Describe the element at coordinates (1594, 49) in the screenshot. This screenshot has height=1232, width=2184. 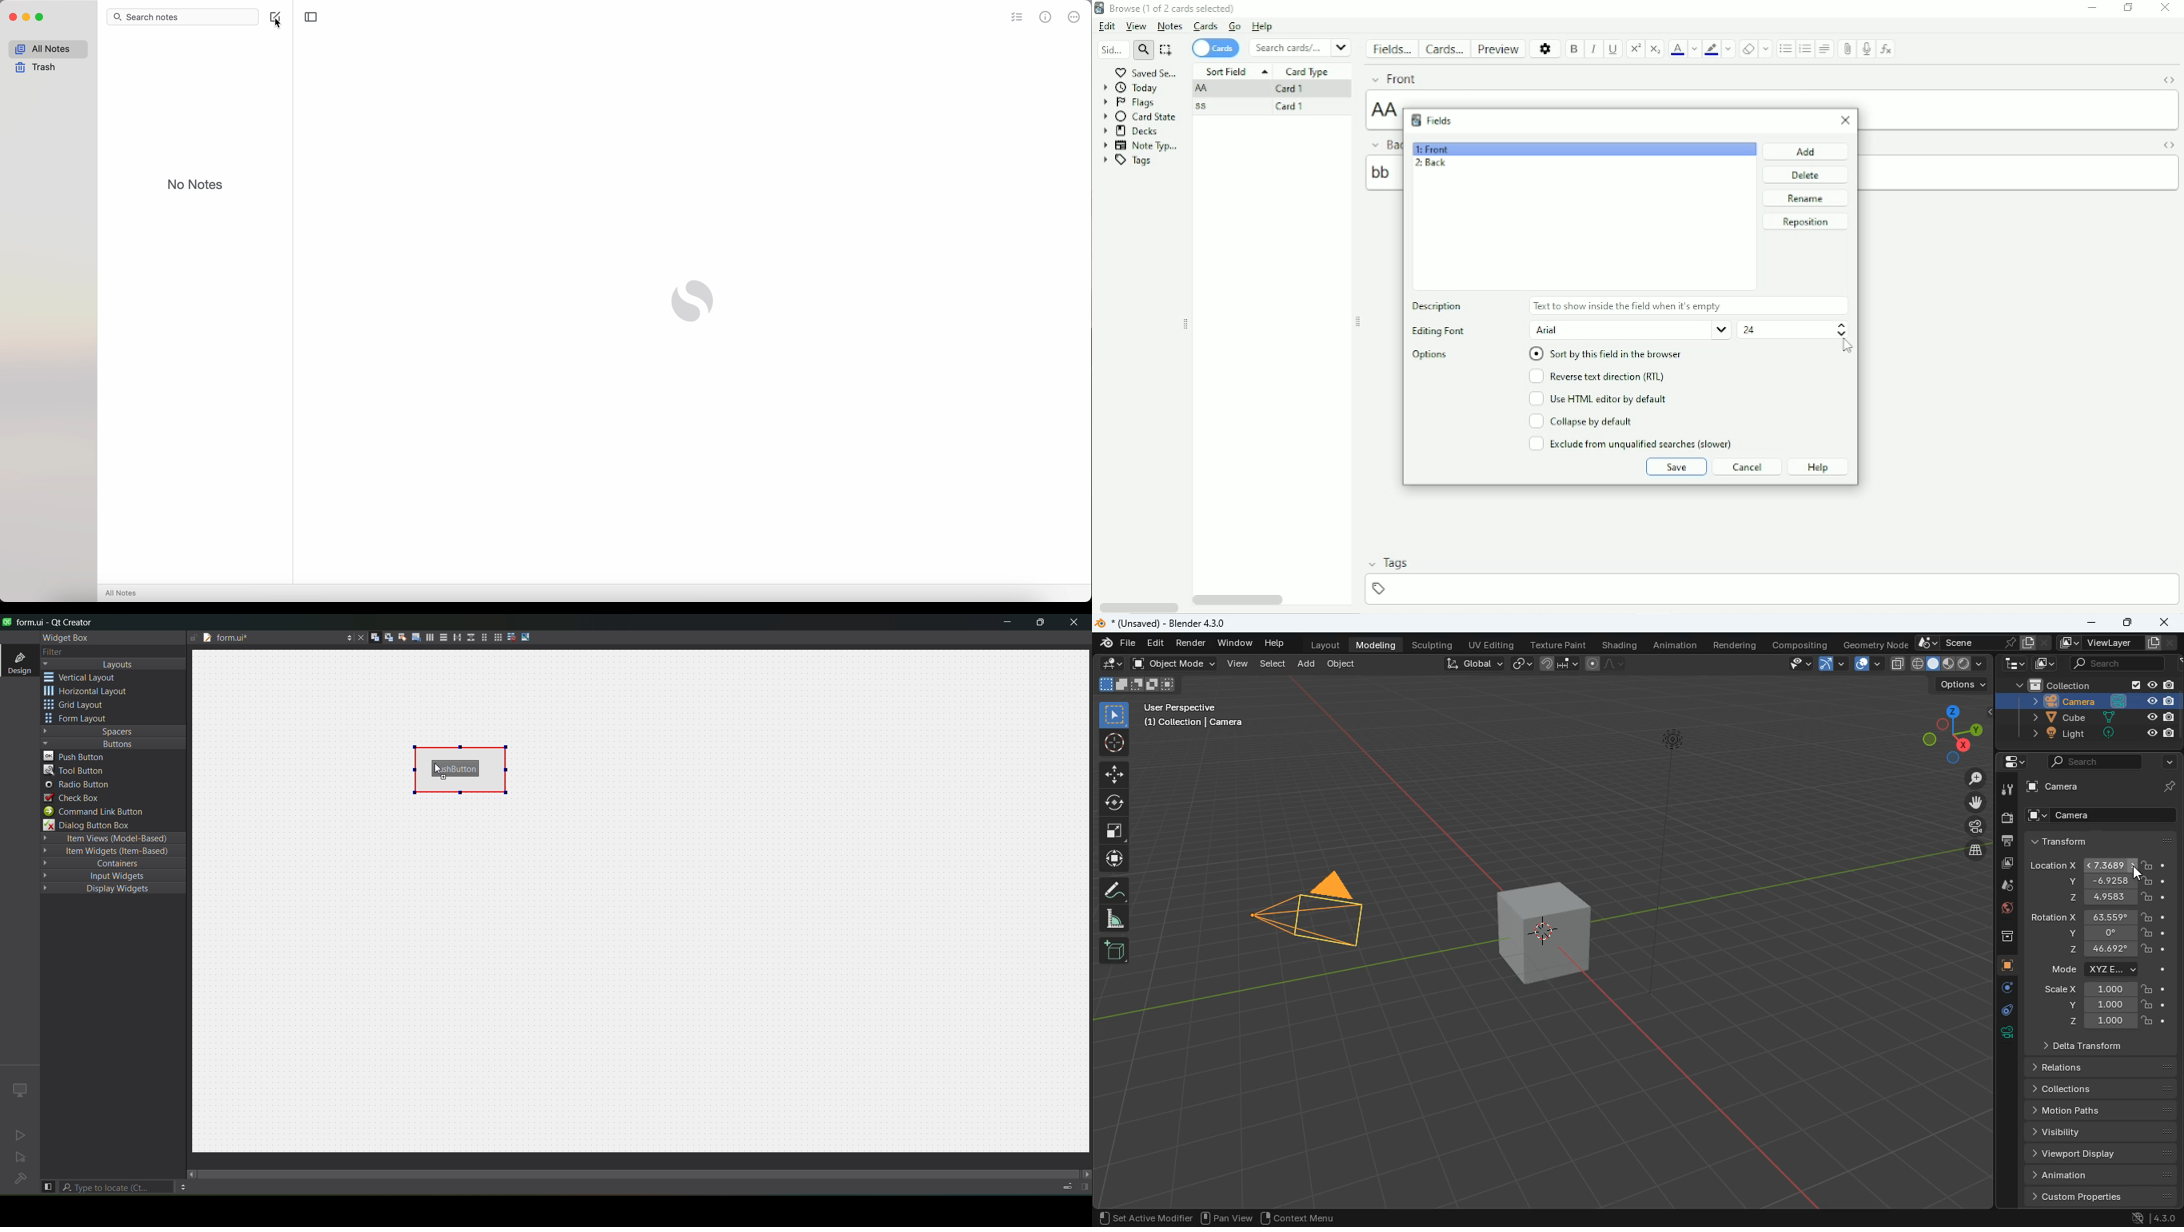
I see `Italic` at that location.